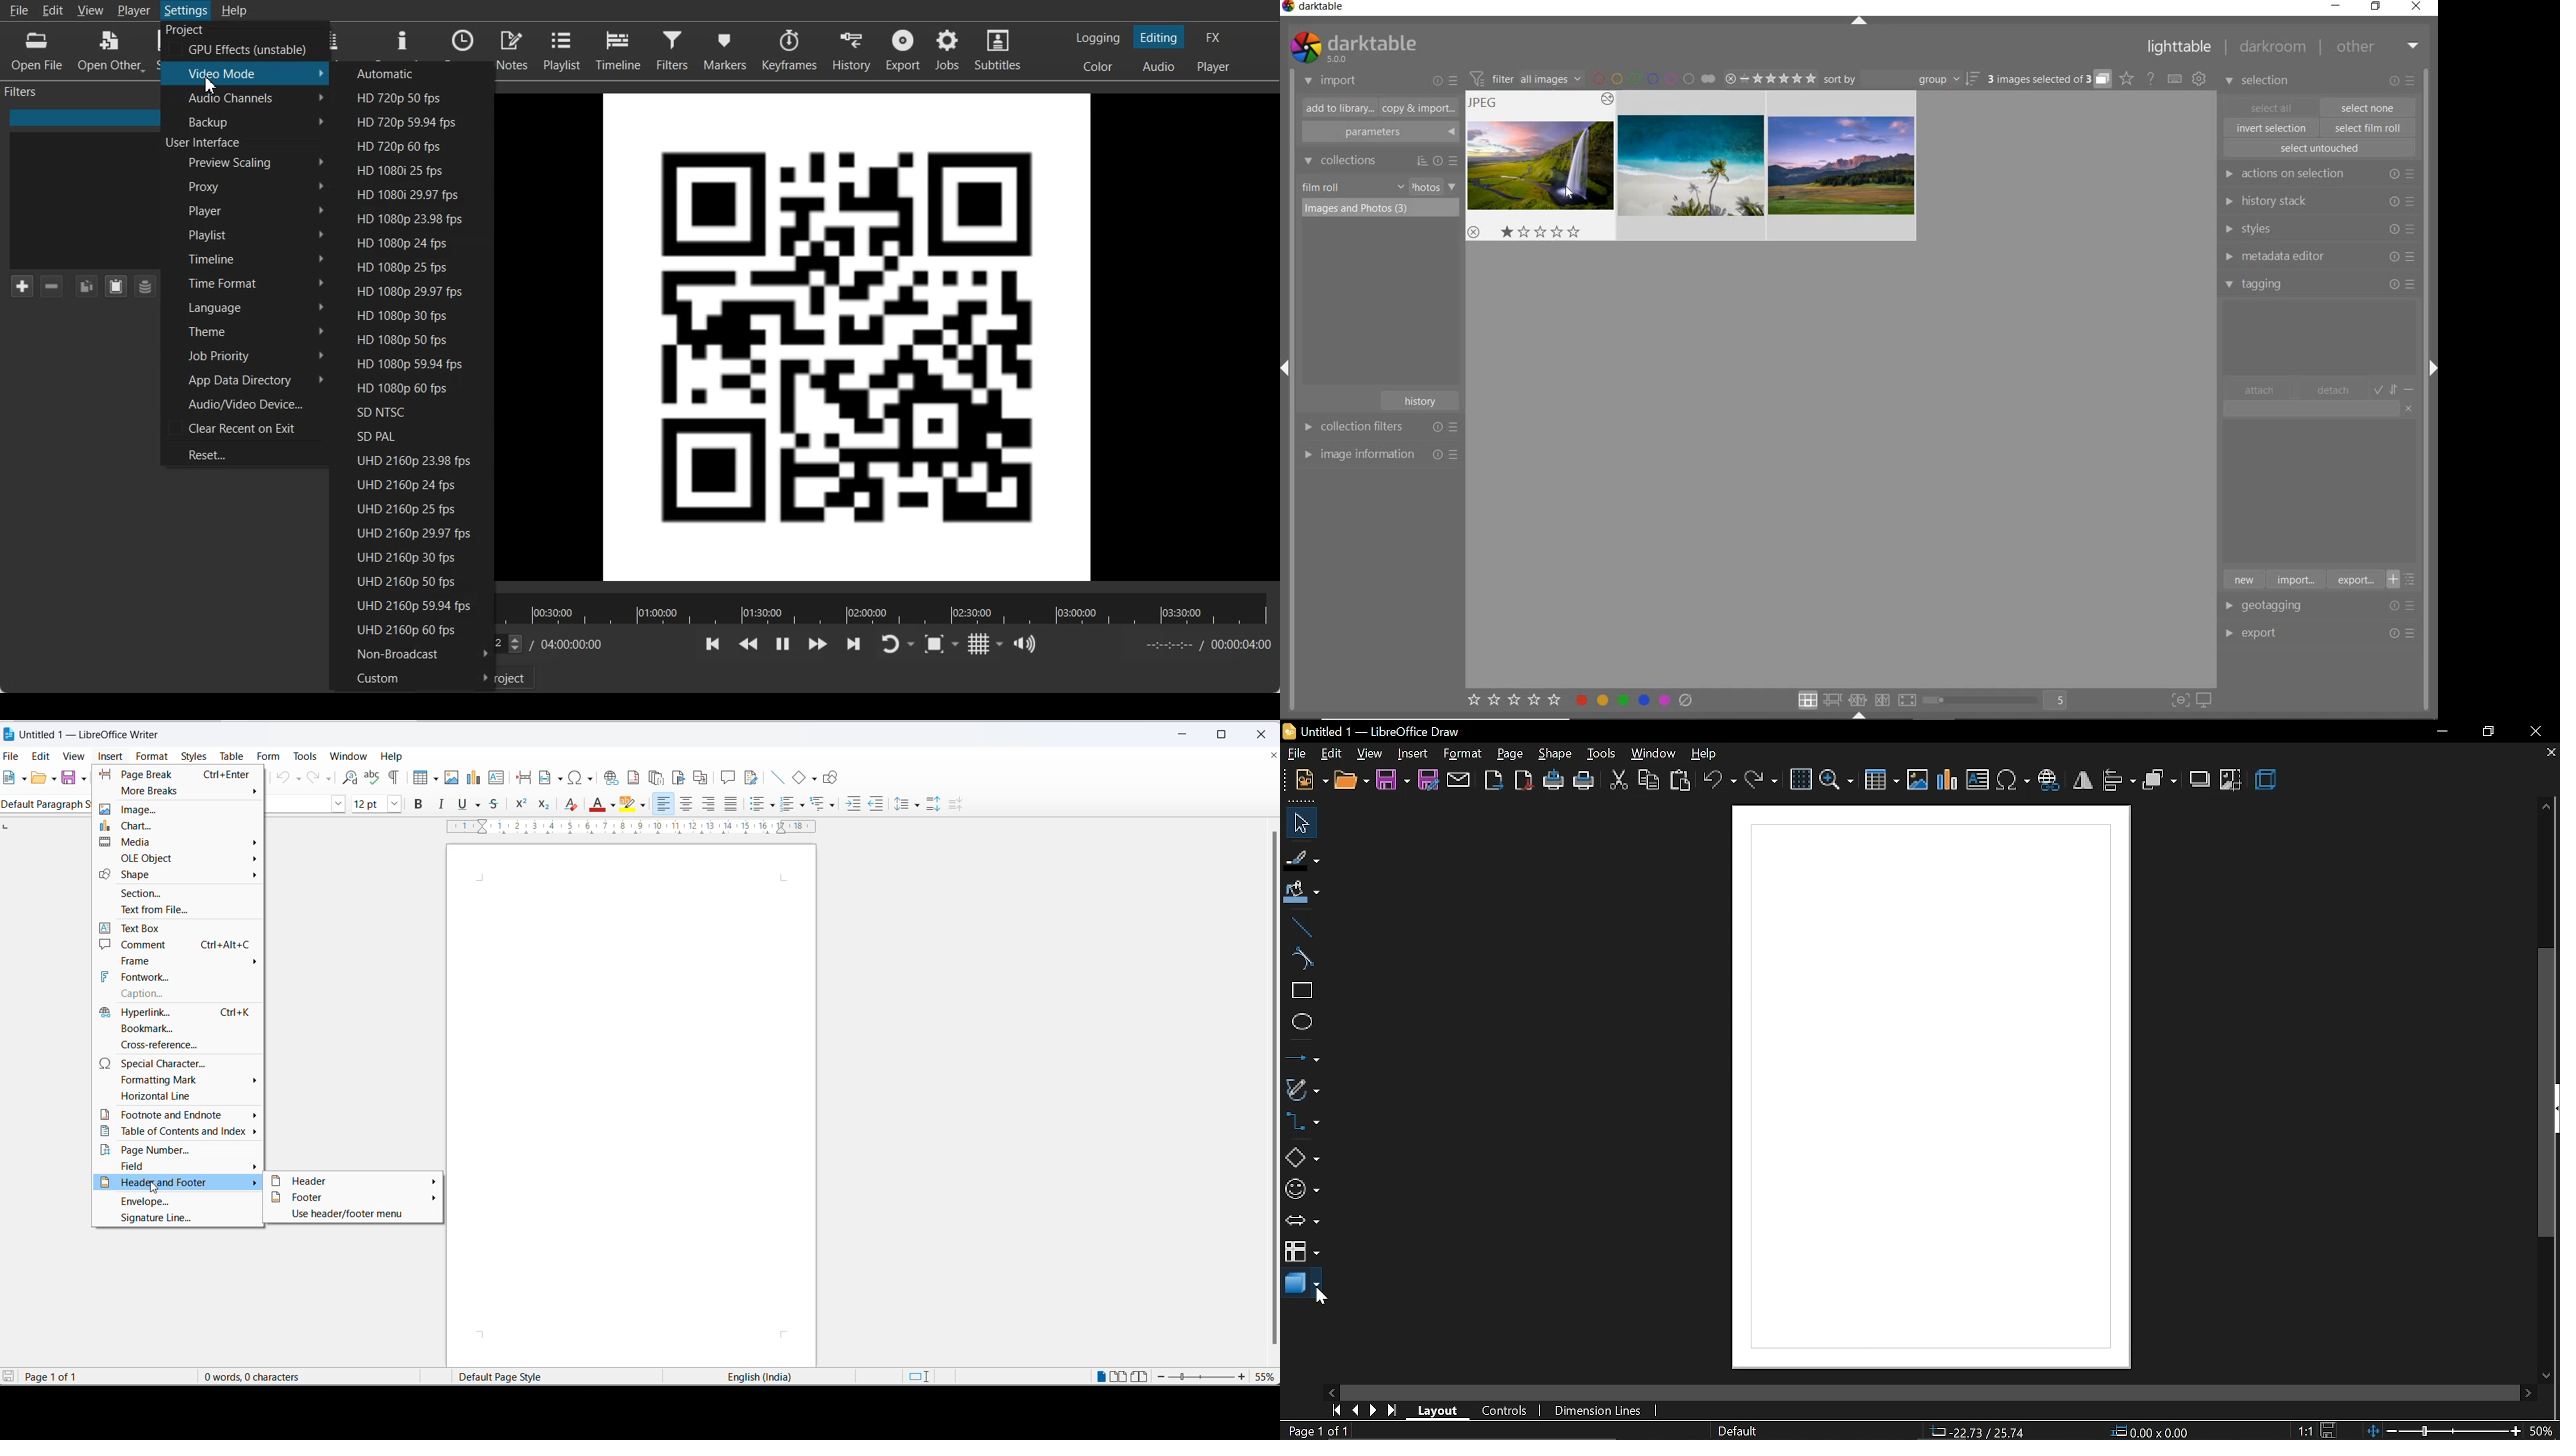  Describe the element at coordinates (1918, 781) in the screenshot. I see `insert image` at that location.